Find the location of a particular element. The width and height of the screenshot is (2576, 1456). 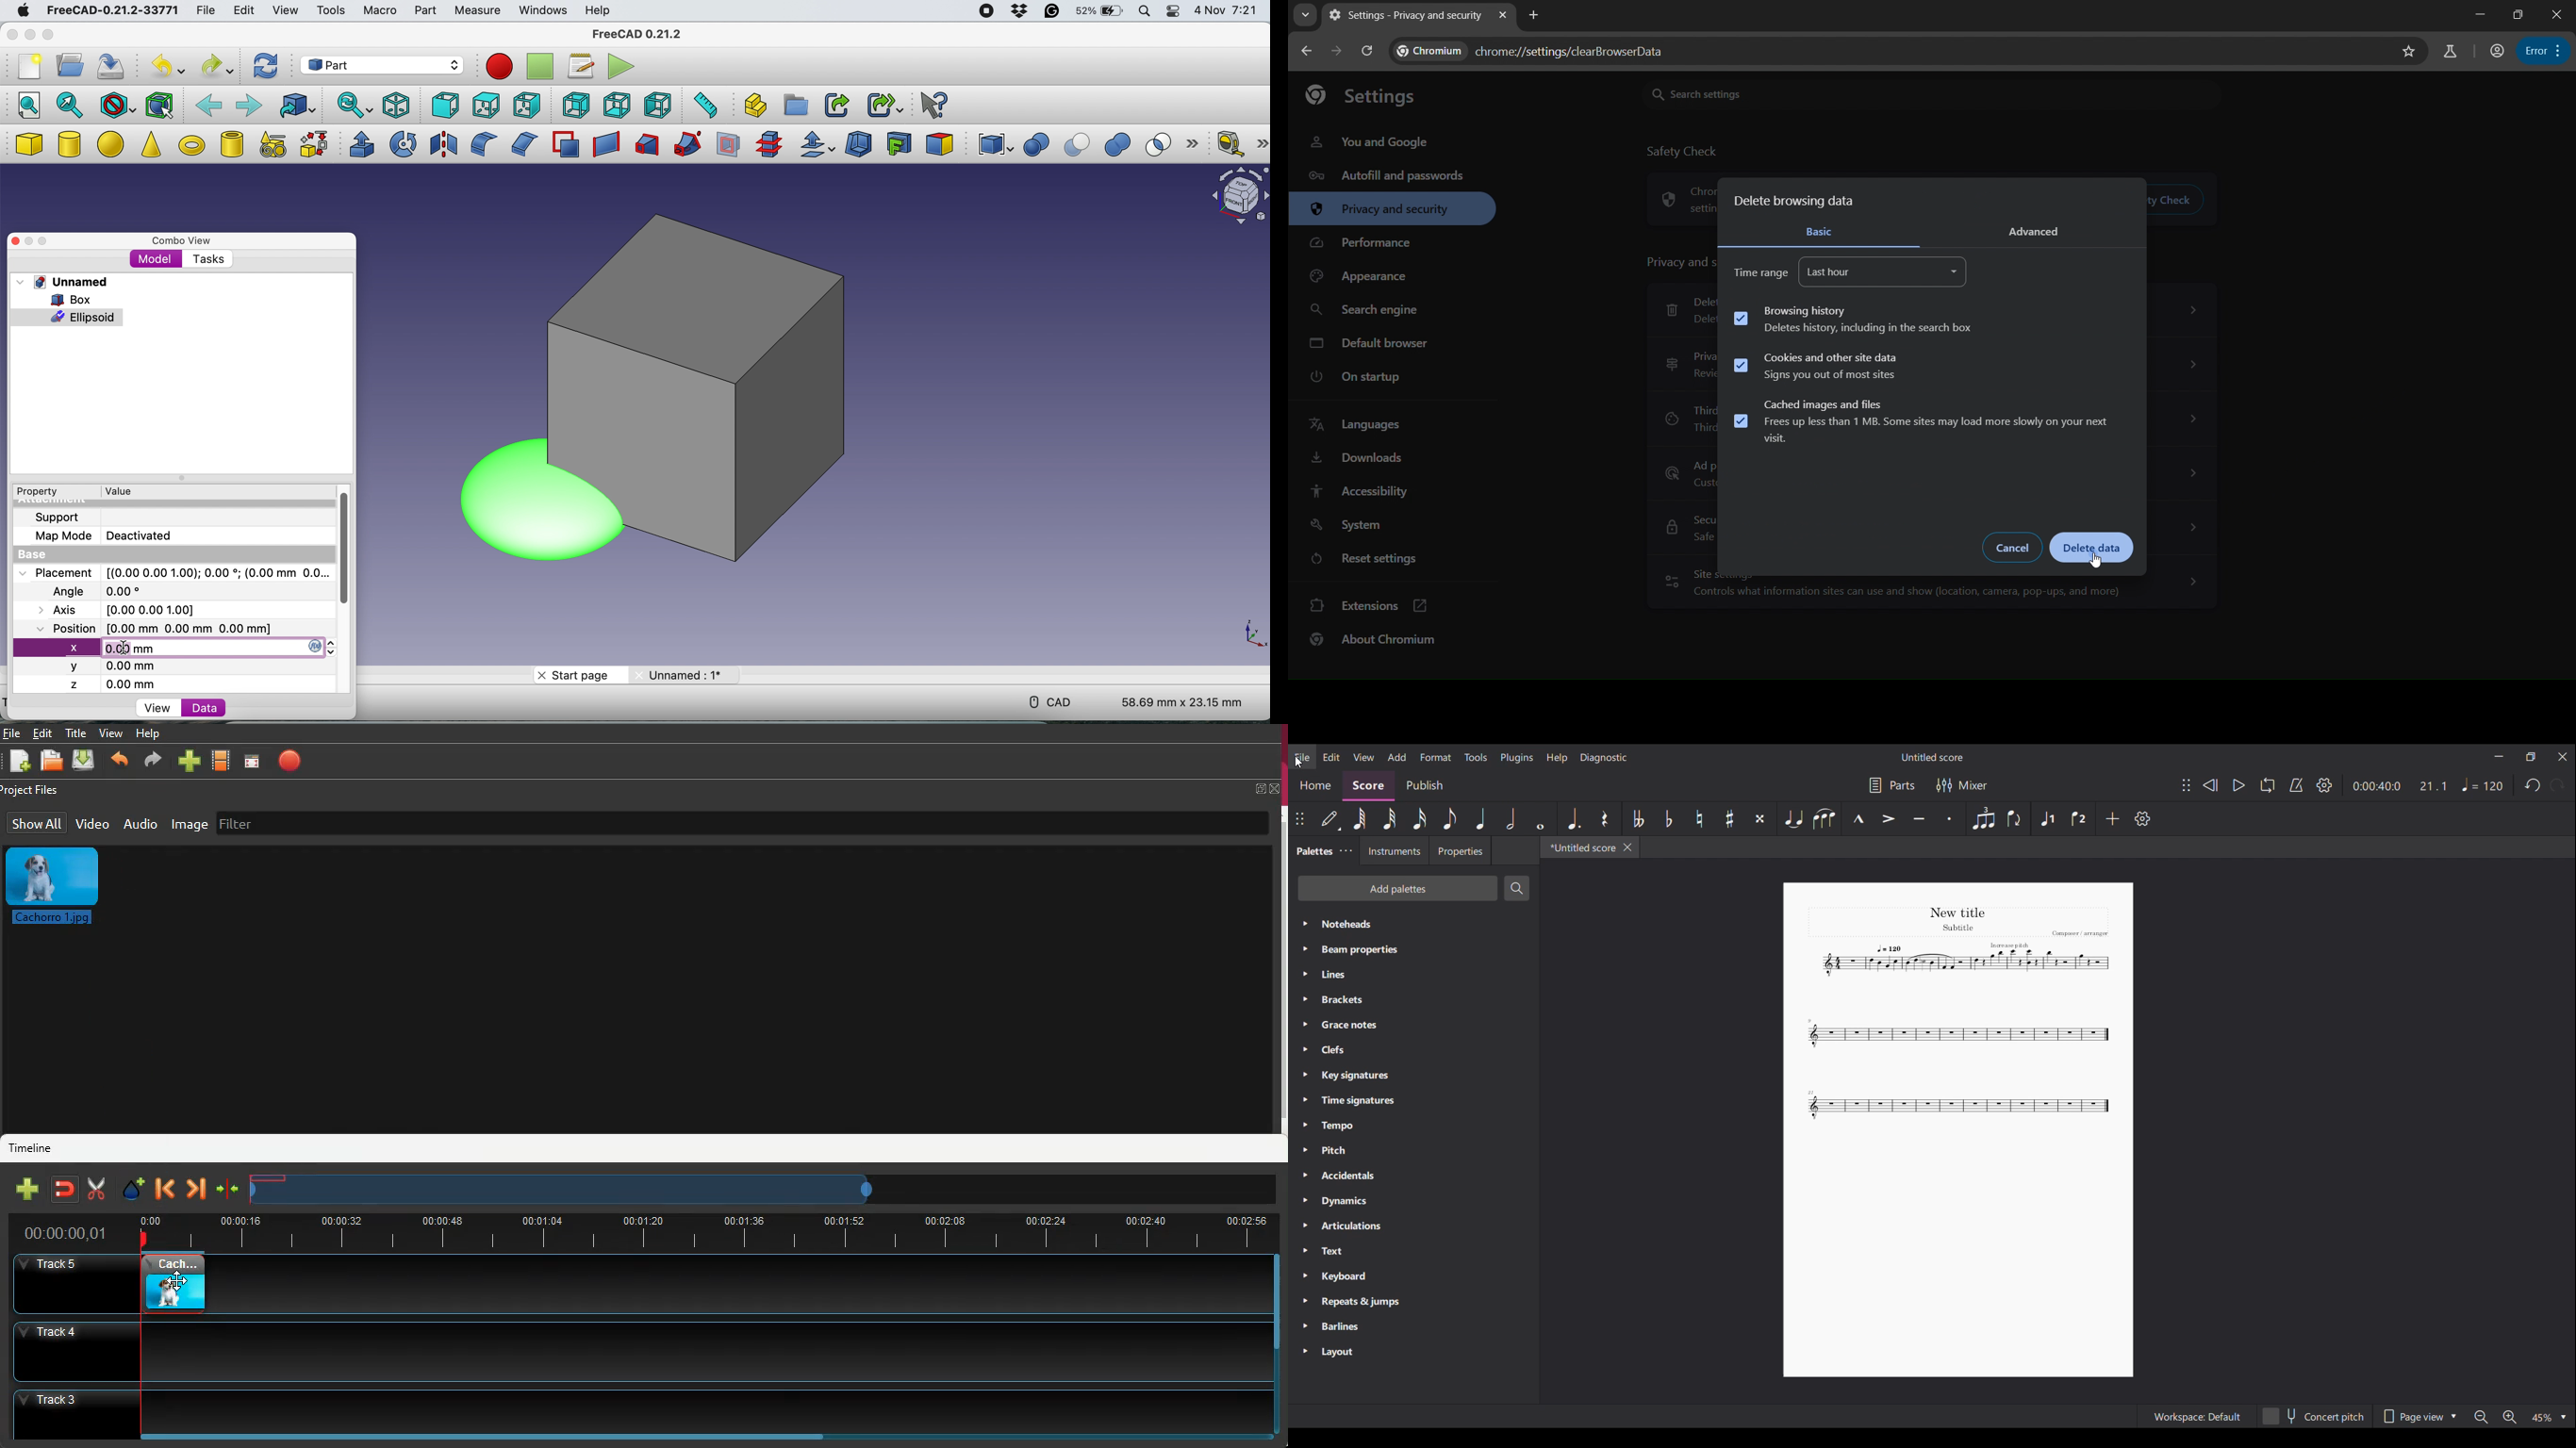

model is located at coordinates (156, 259).